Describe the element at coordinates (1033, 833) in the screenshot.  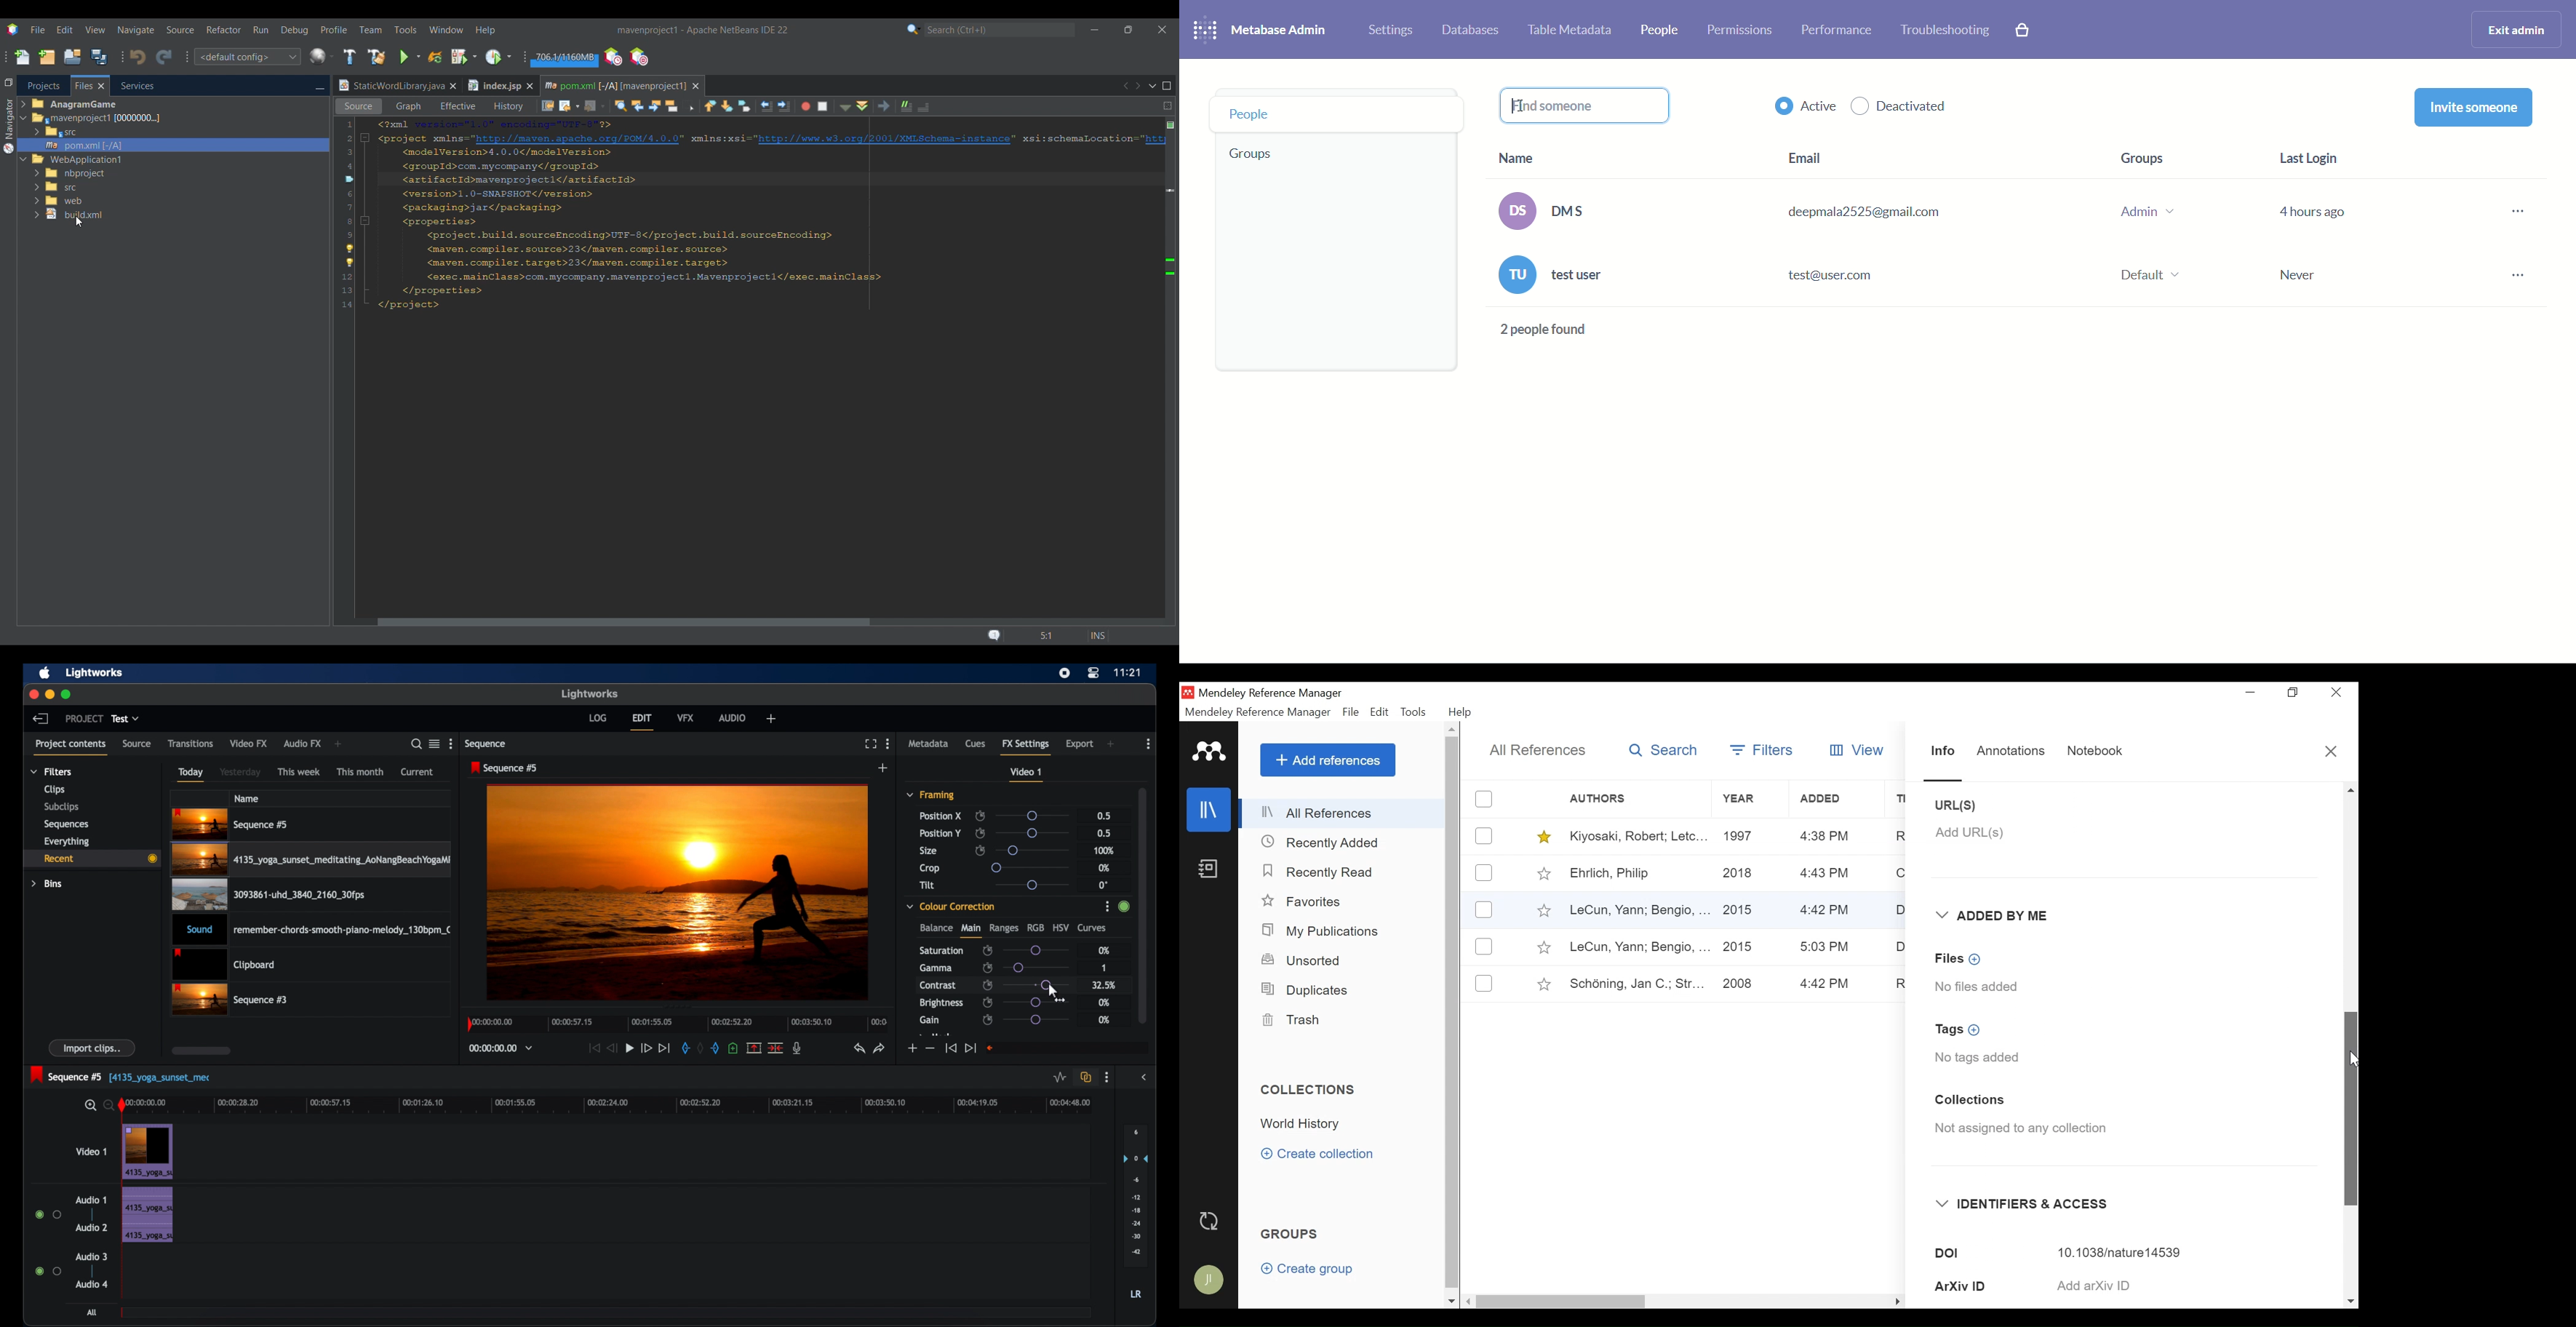
I see `slider` at that location.